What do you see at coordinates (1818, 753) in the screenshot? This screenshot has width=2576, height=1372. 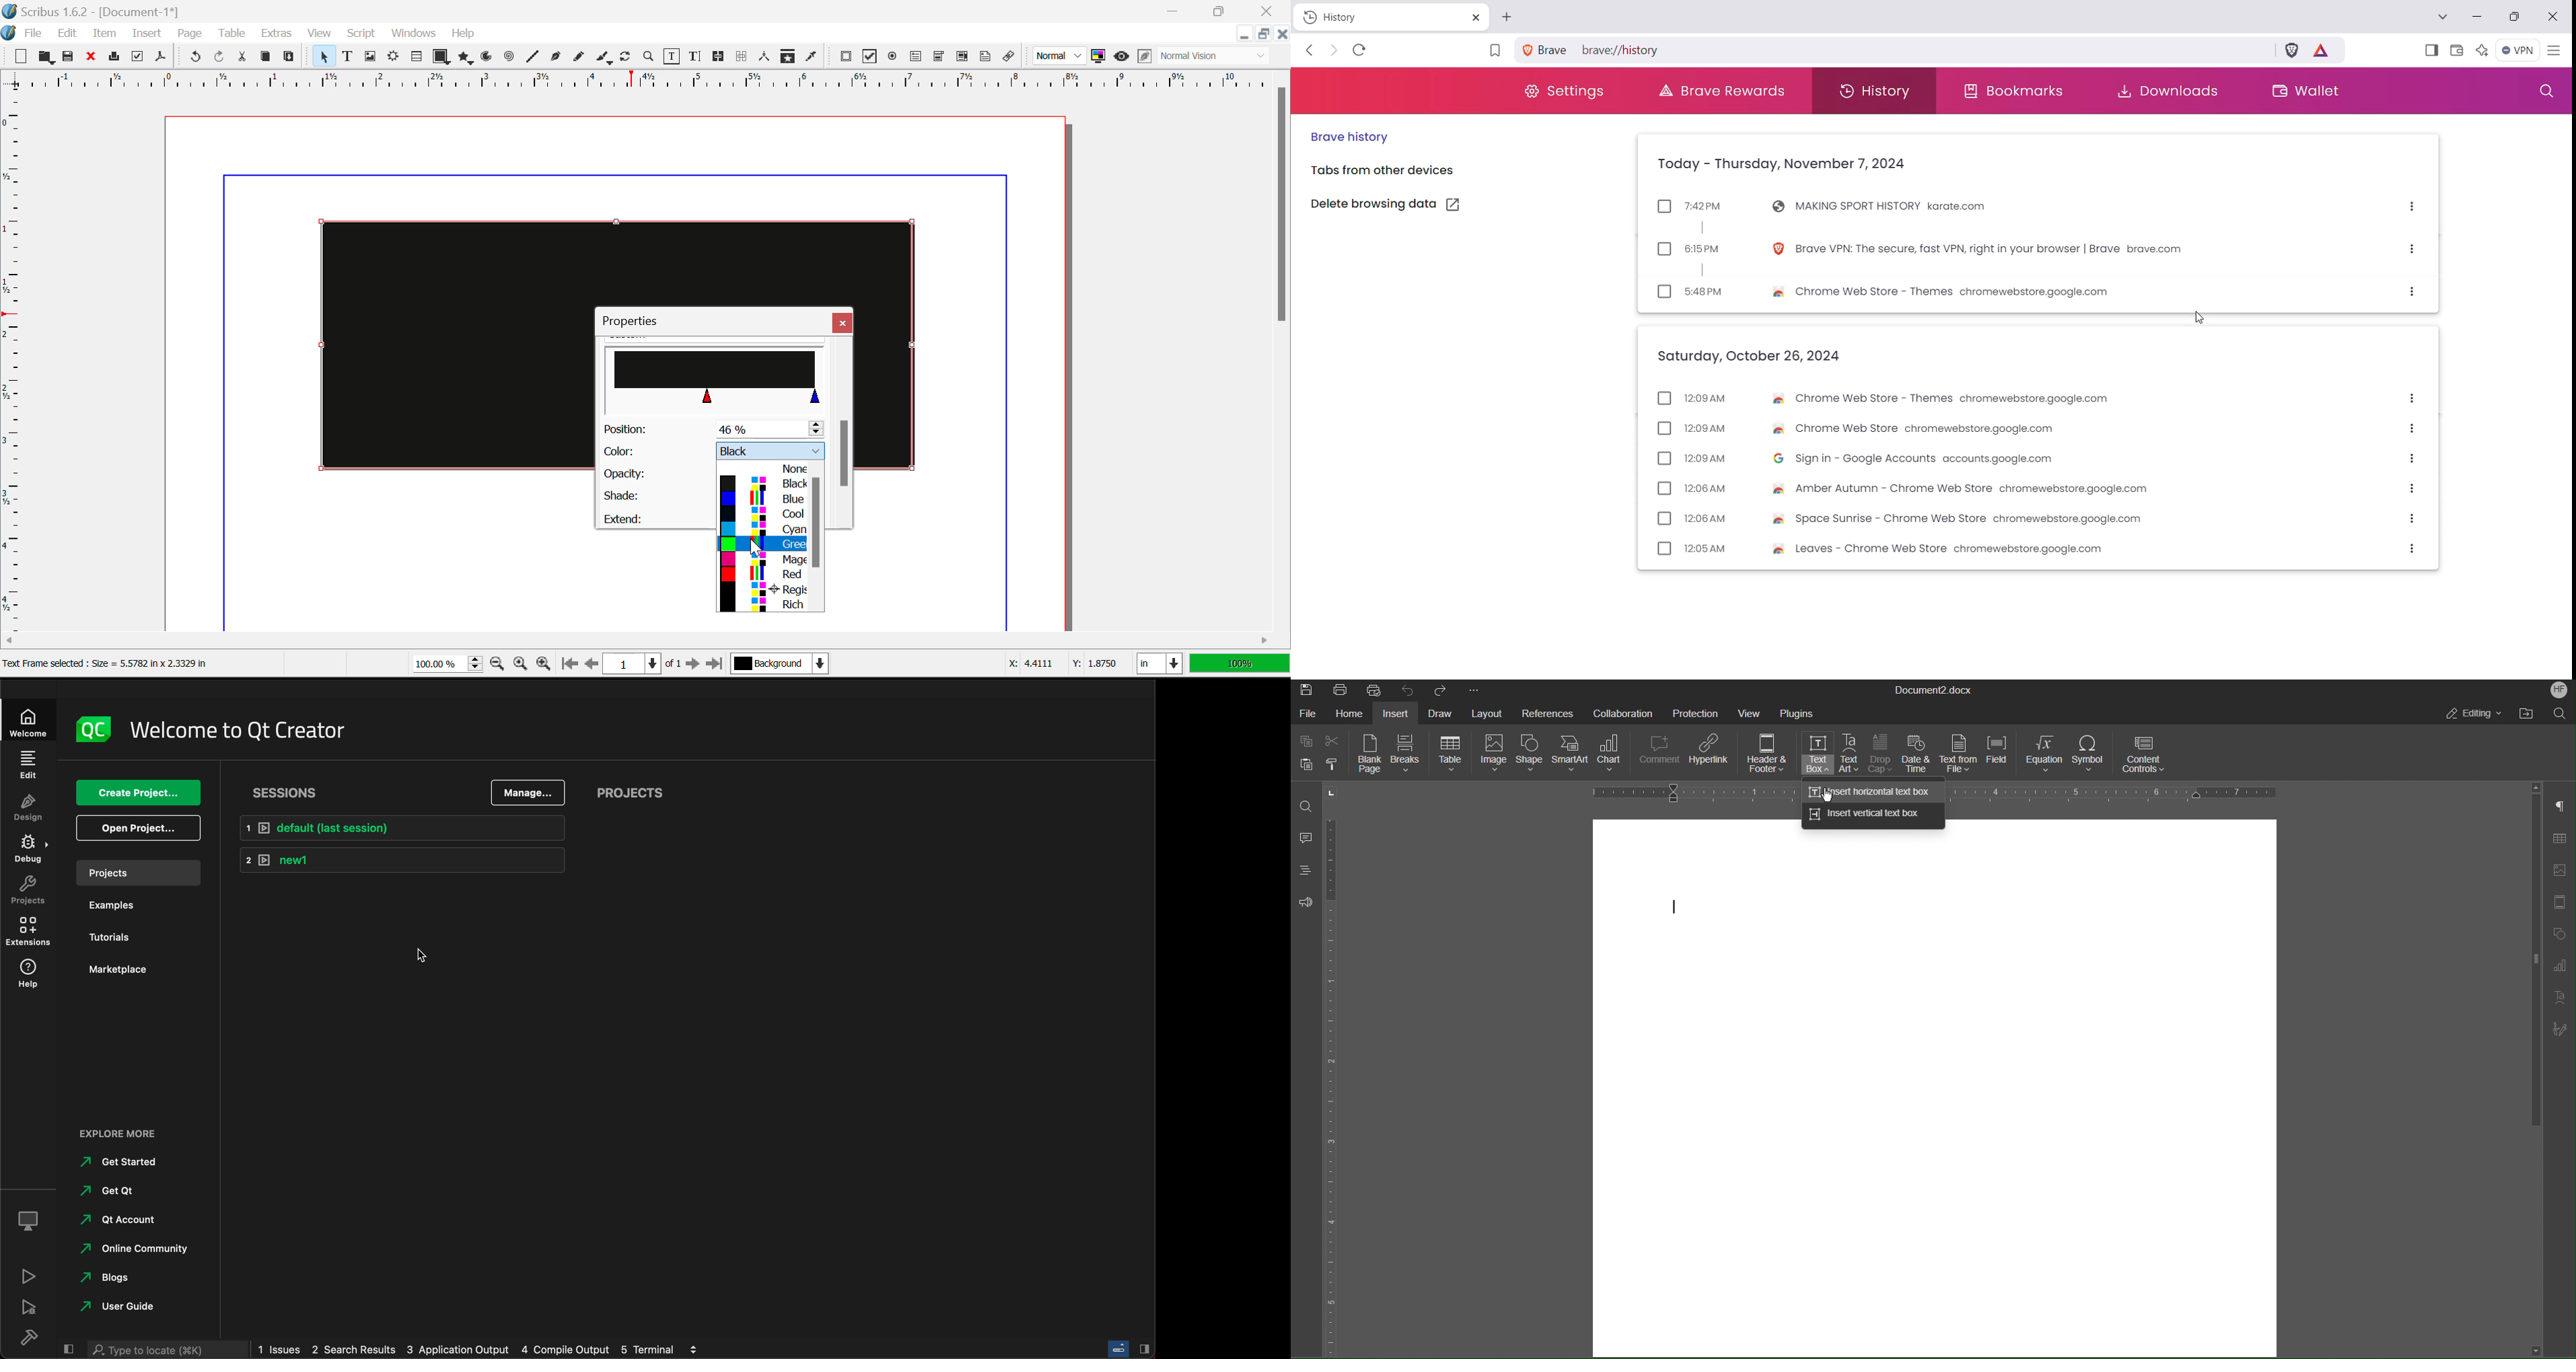 I see `Text Box` at bounding box center [1818, 753].